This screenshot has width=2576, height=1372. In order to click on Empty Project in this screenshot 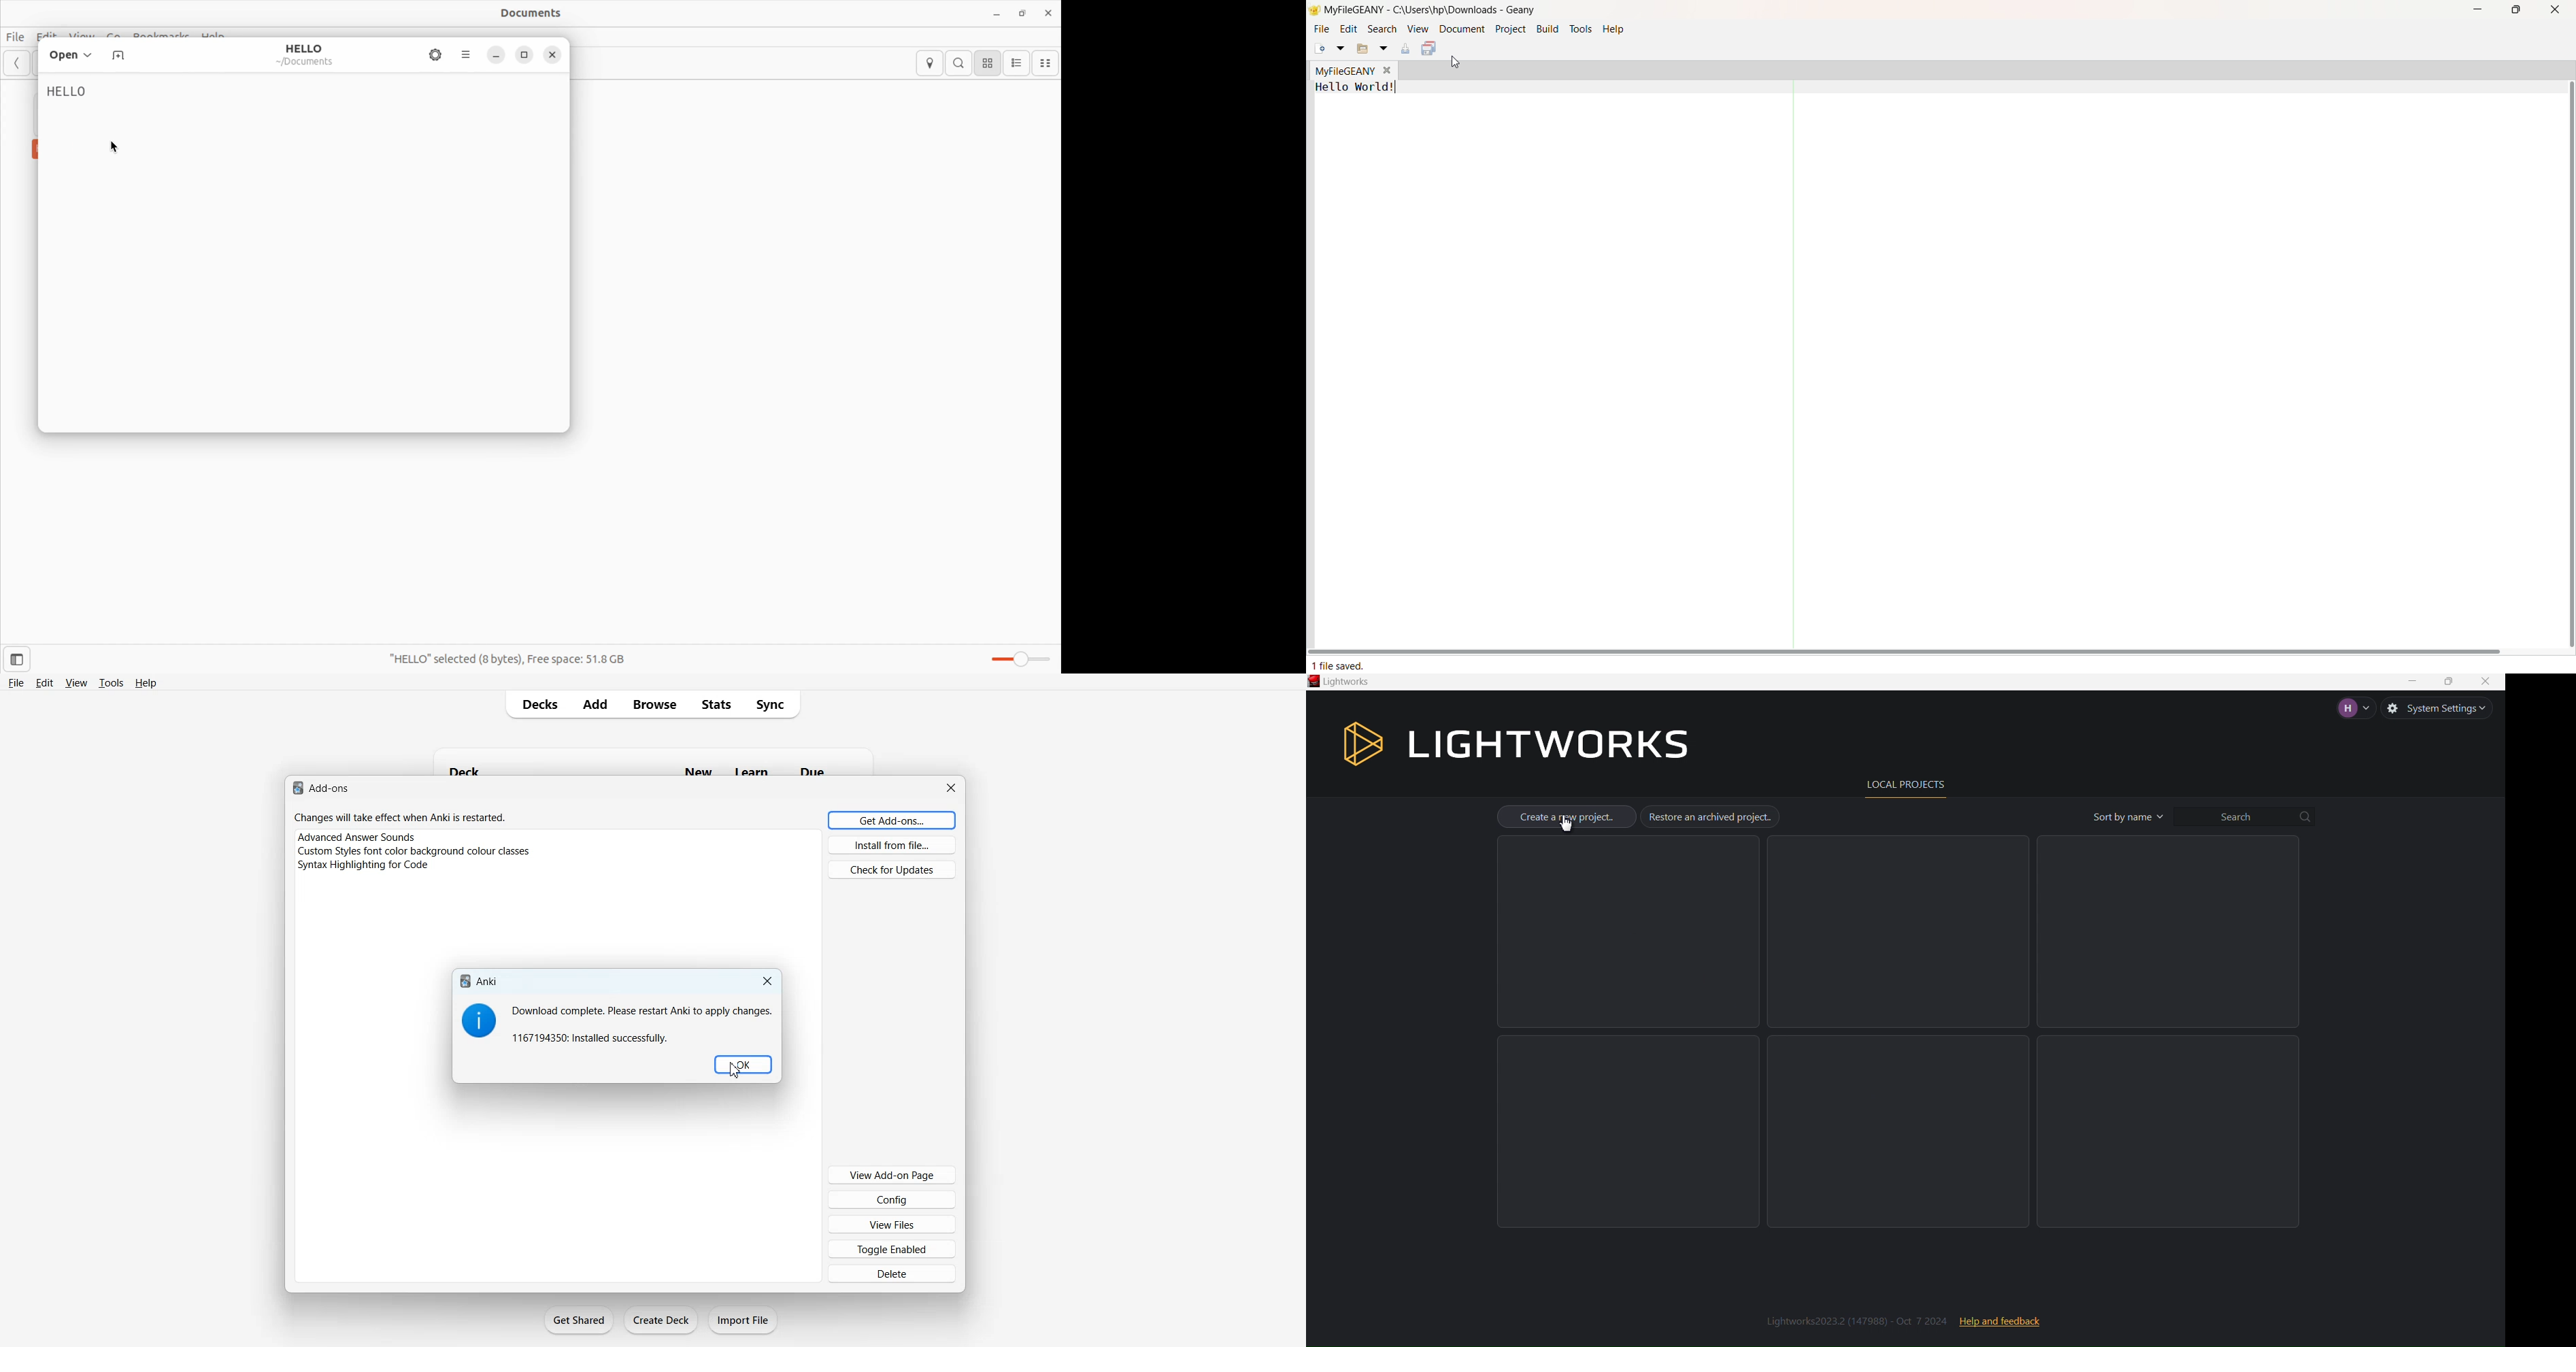, I will do `click(2172, 1133)`.